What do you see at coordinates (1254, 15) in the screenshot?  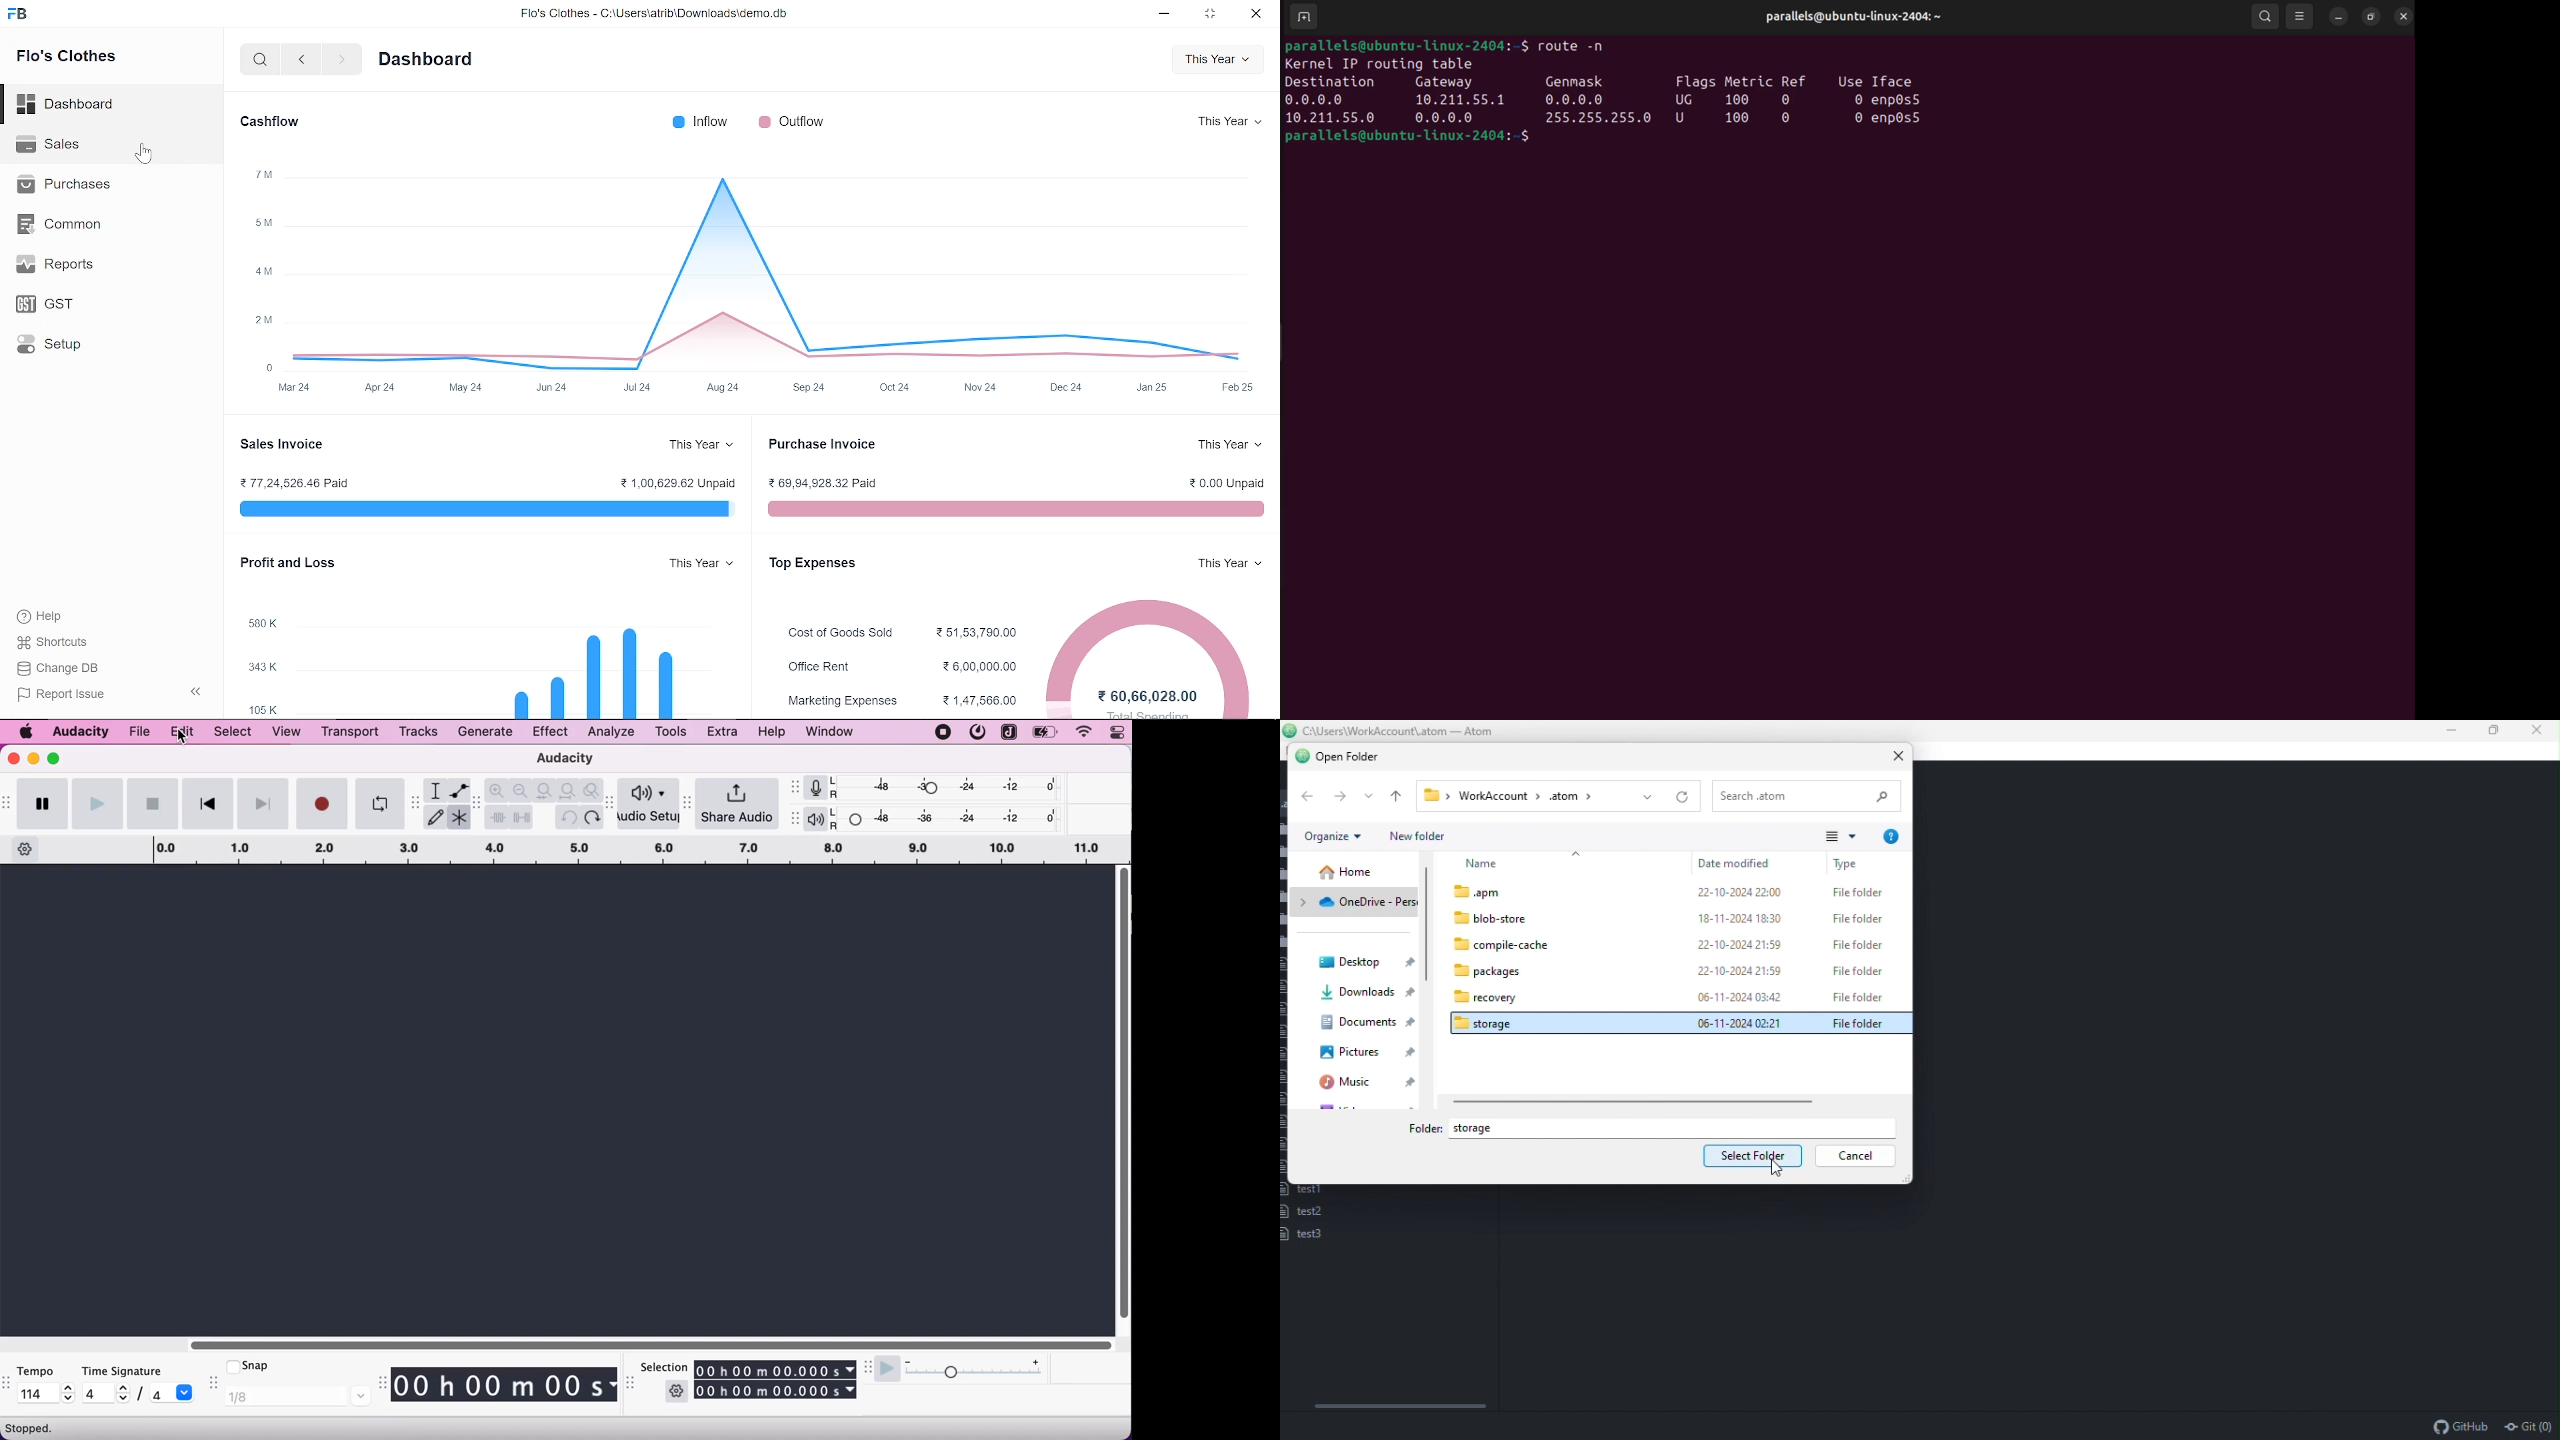 I see `close` at bounding box center [1254, 15].